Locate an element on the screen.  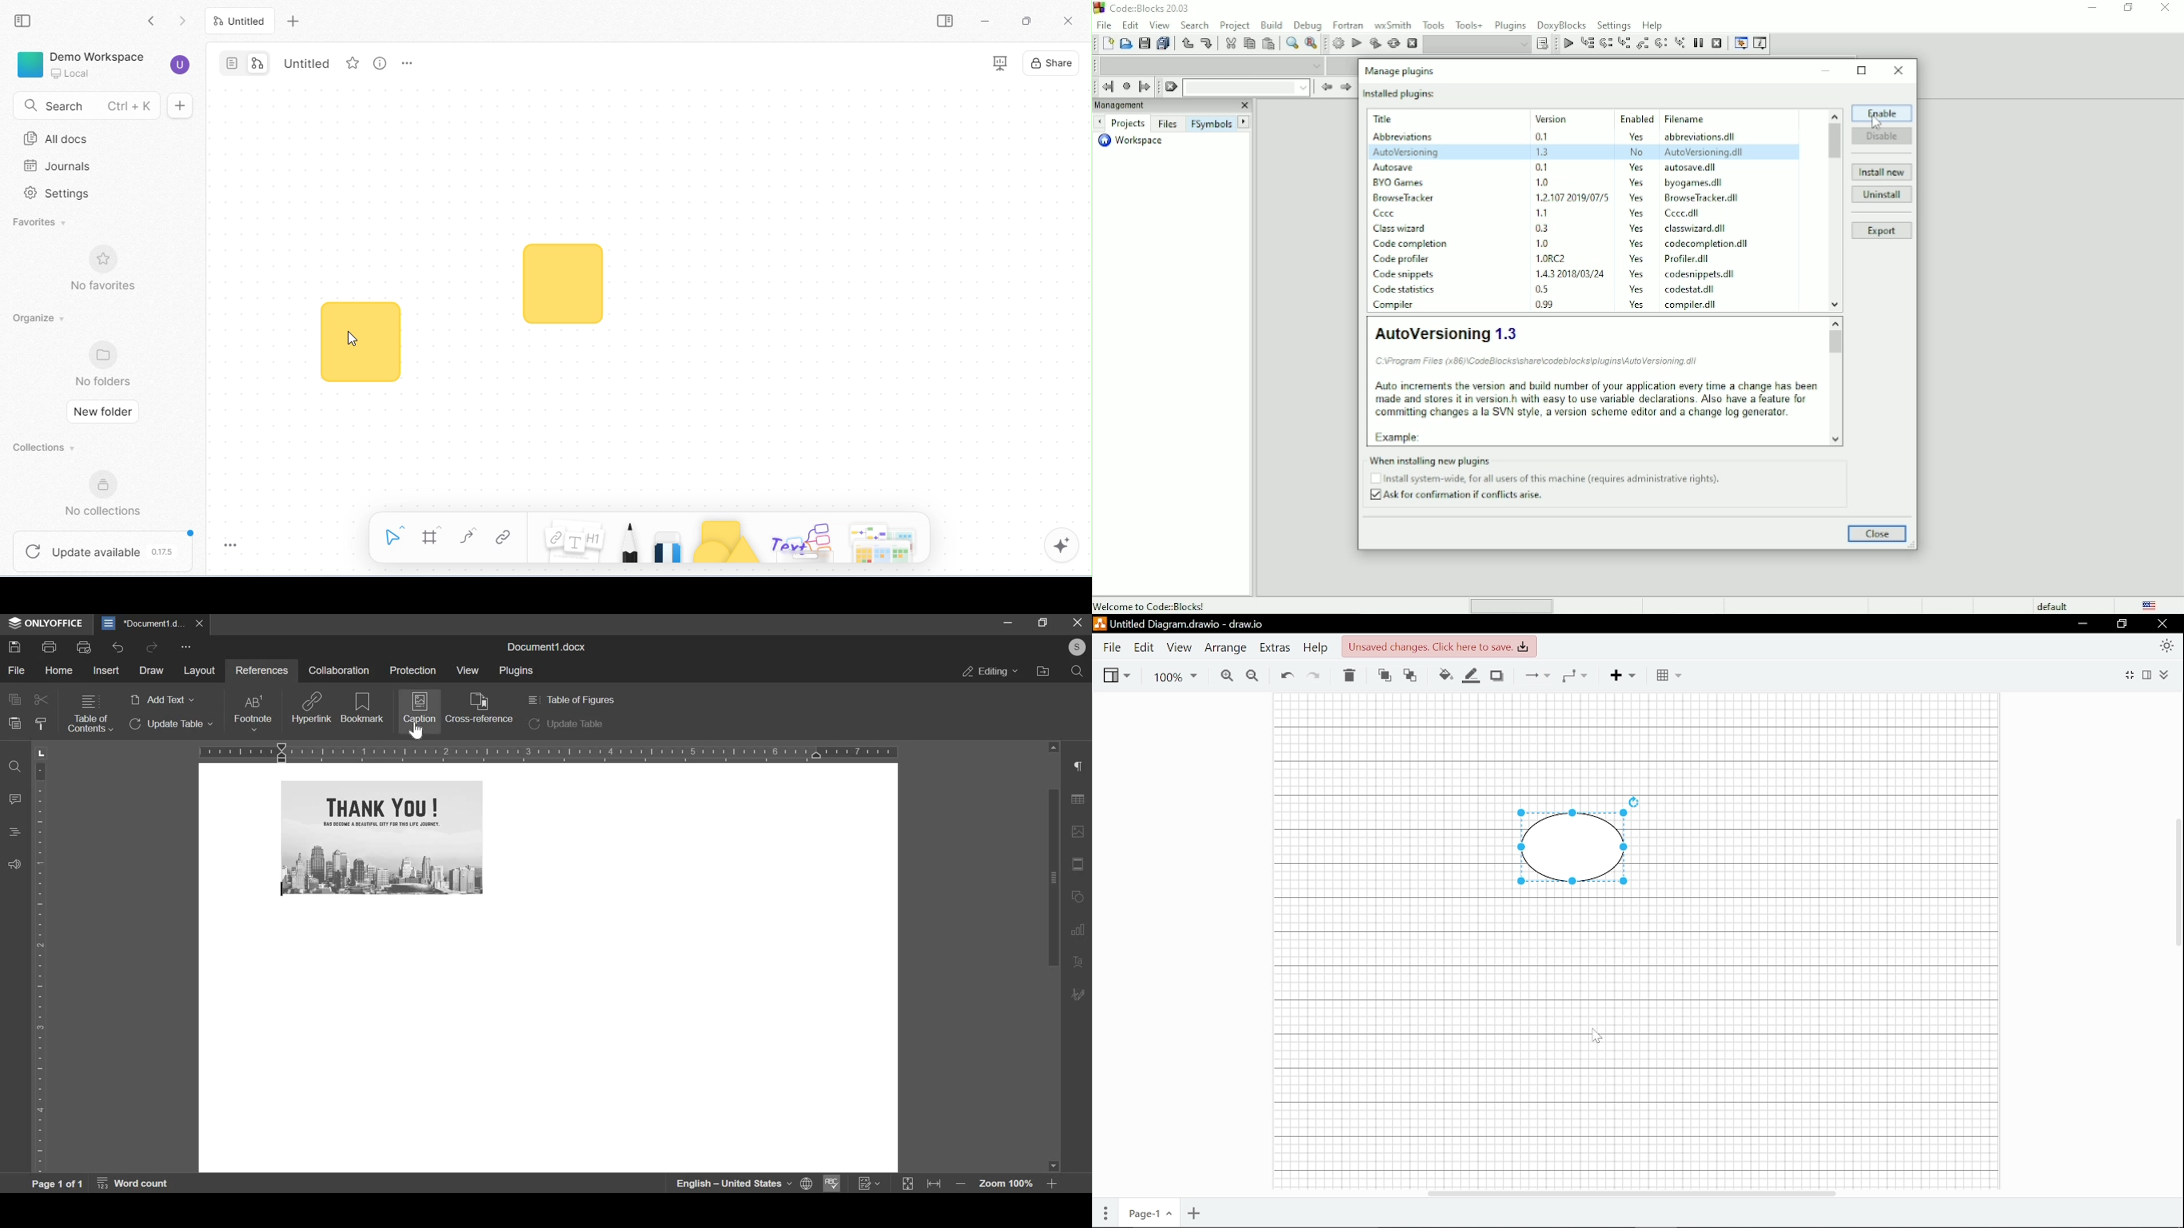
Build is located at coordinates (1271, 25).